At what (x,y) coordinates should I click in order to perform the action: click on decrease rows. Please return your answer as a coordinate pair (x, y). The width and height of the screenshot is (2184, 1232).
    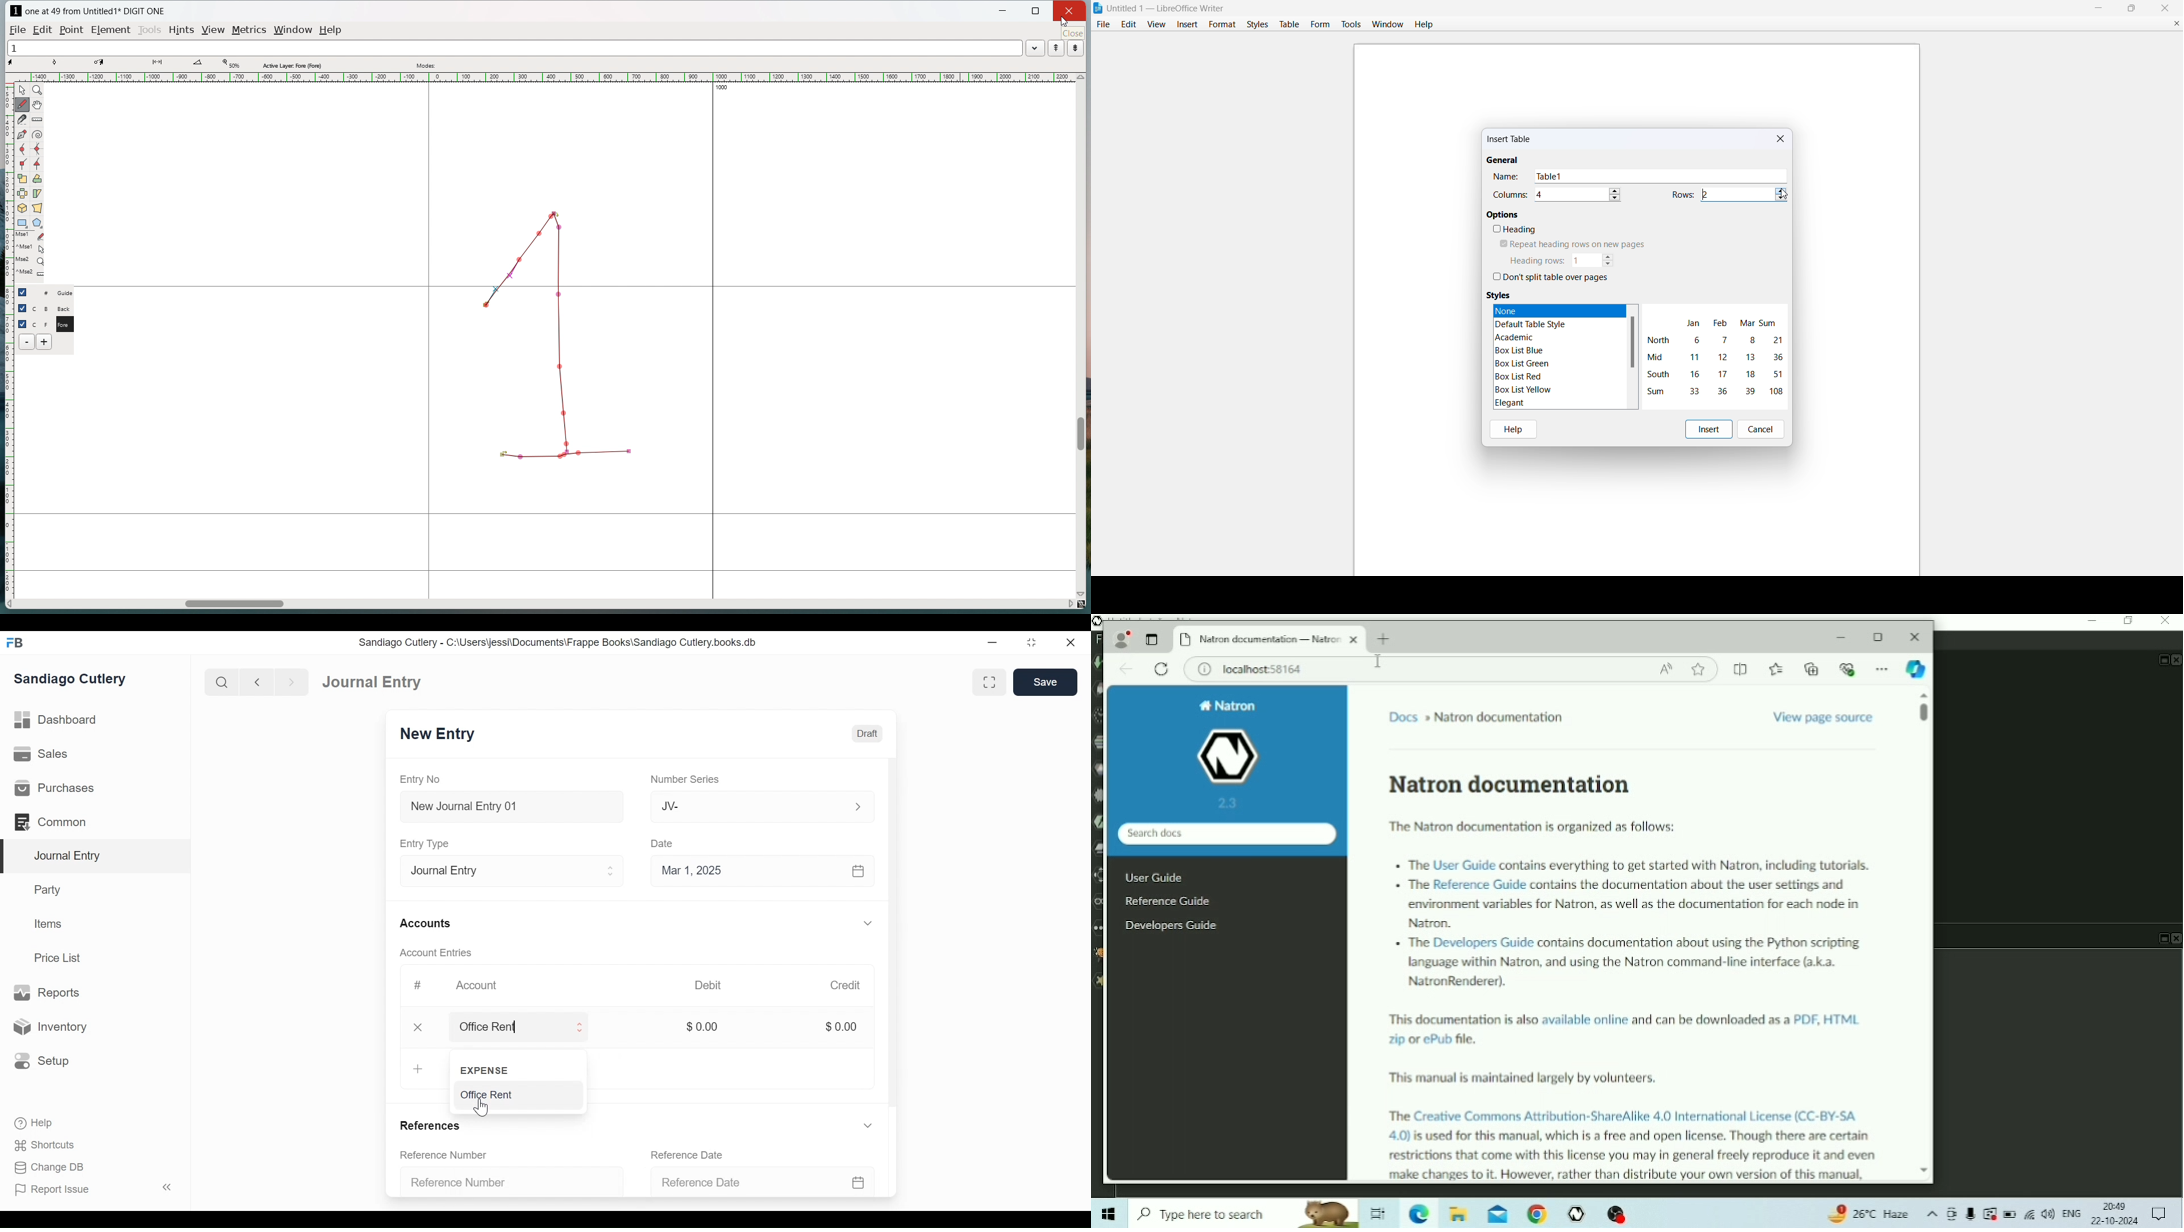
    Looking at the image, I should click on (1780, 200).